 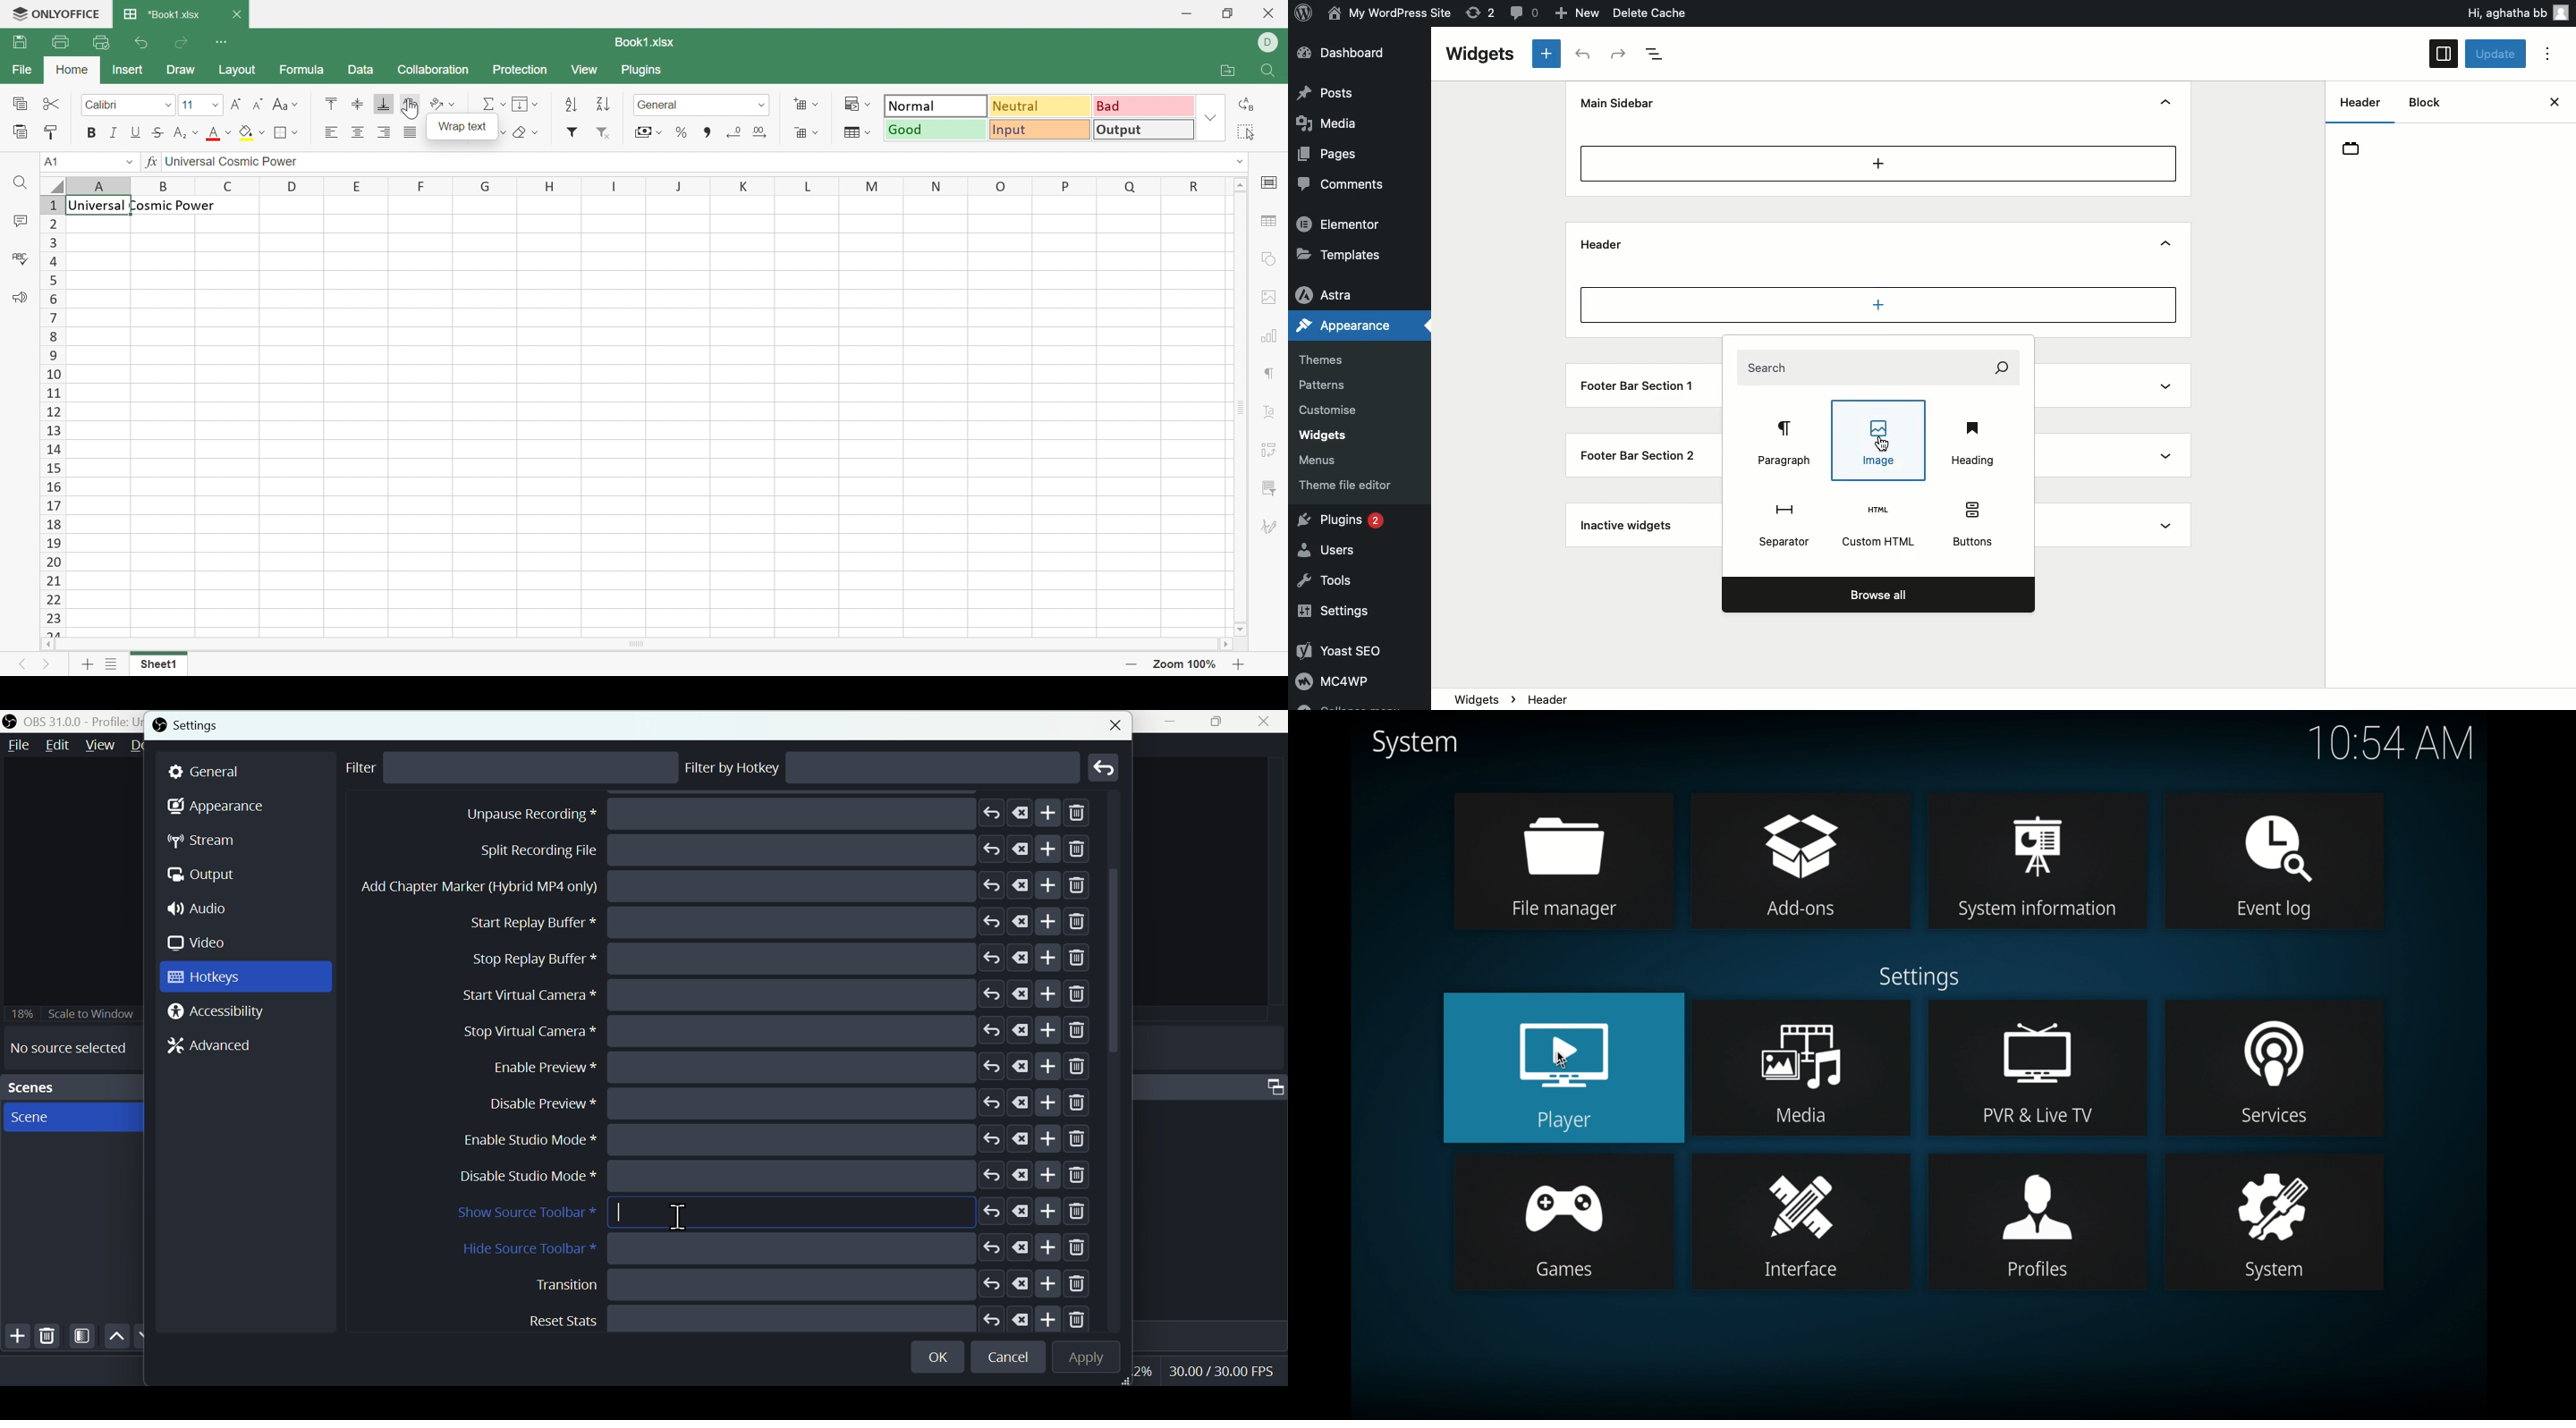 What do you see at coordinates (735, 133) in the screenshot?
I see `Decrease decimal` at bounding box center [735, 133].